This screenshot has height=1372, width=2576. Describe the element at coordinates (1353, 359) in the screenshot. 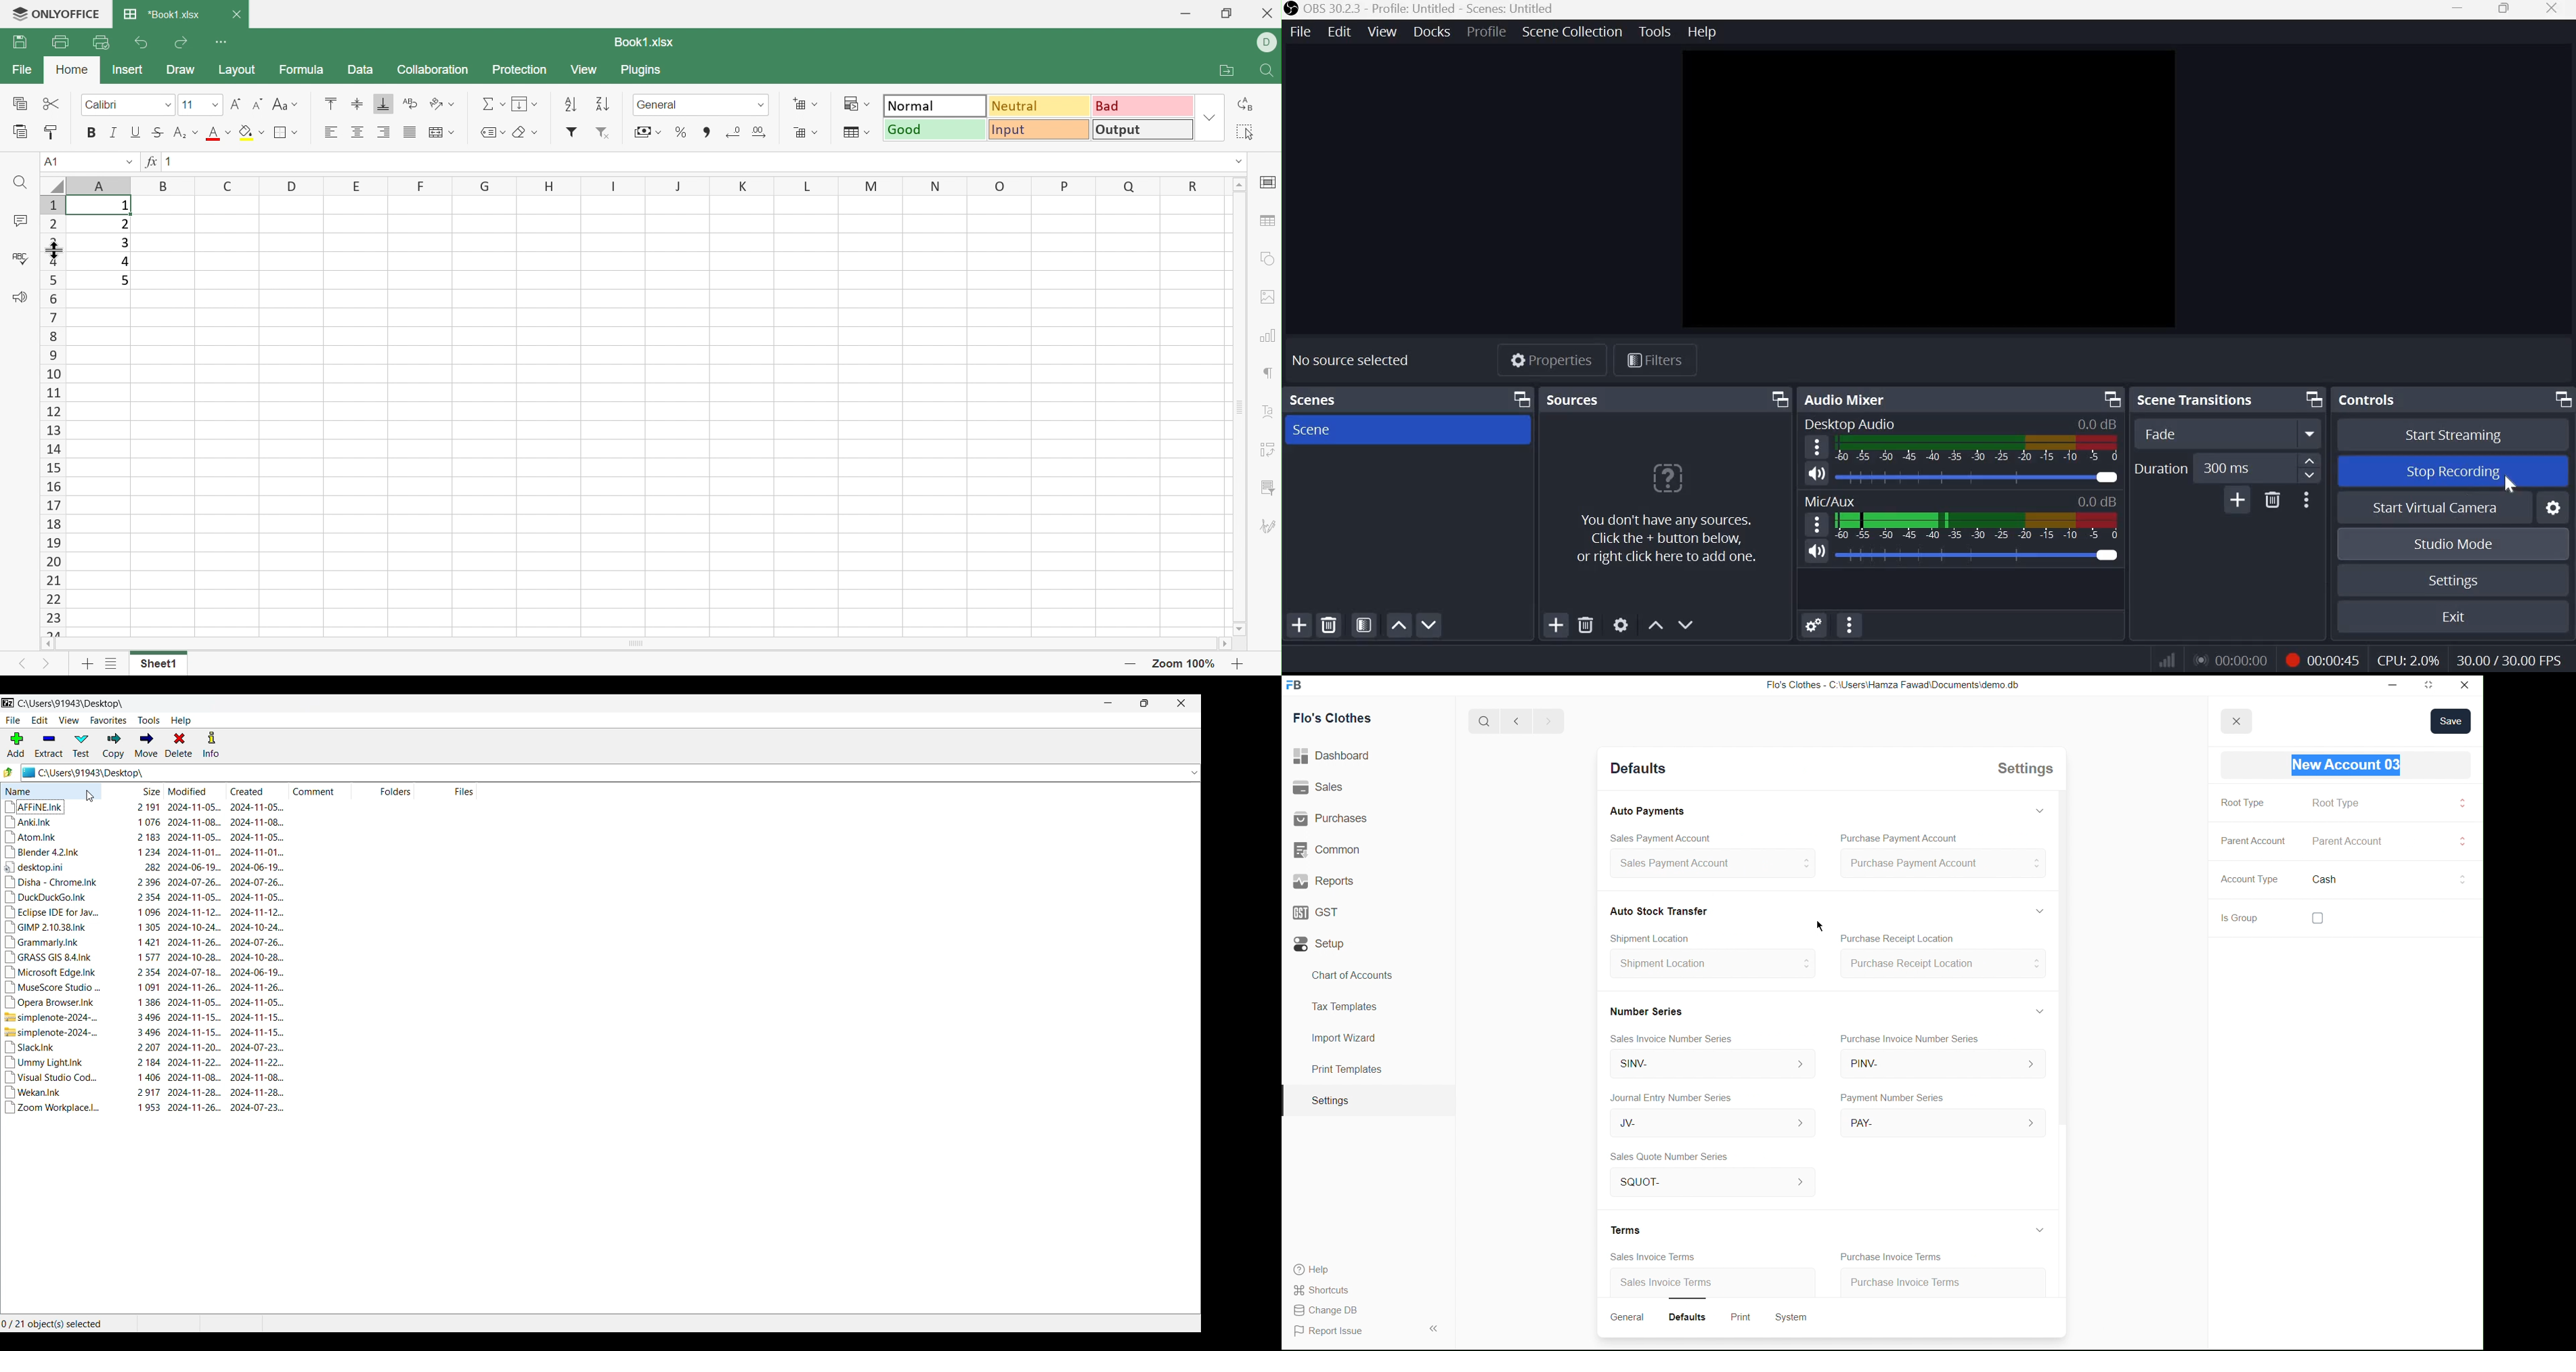

I see `No sources selected` at that location.